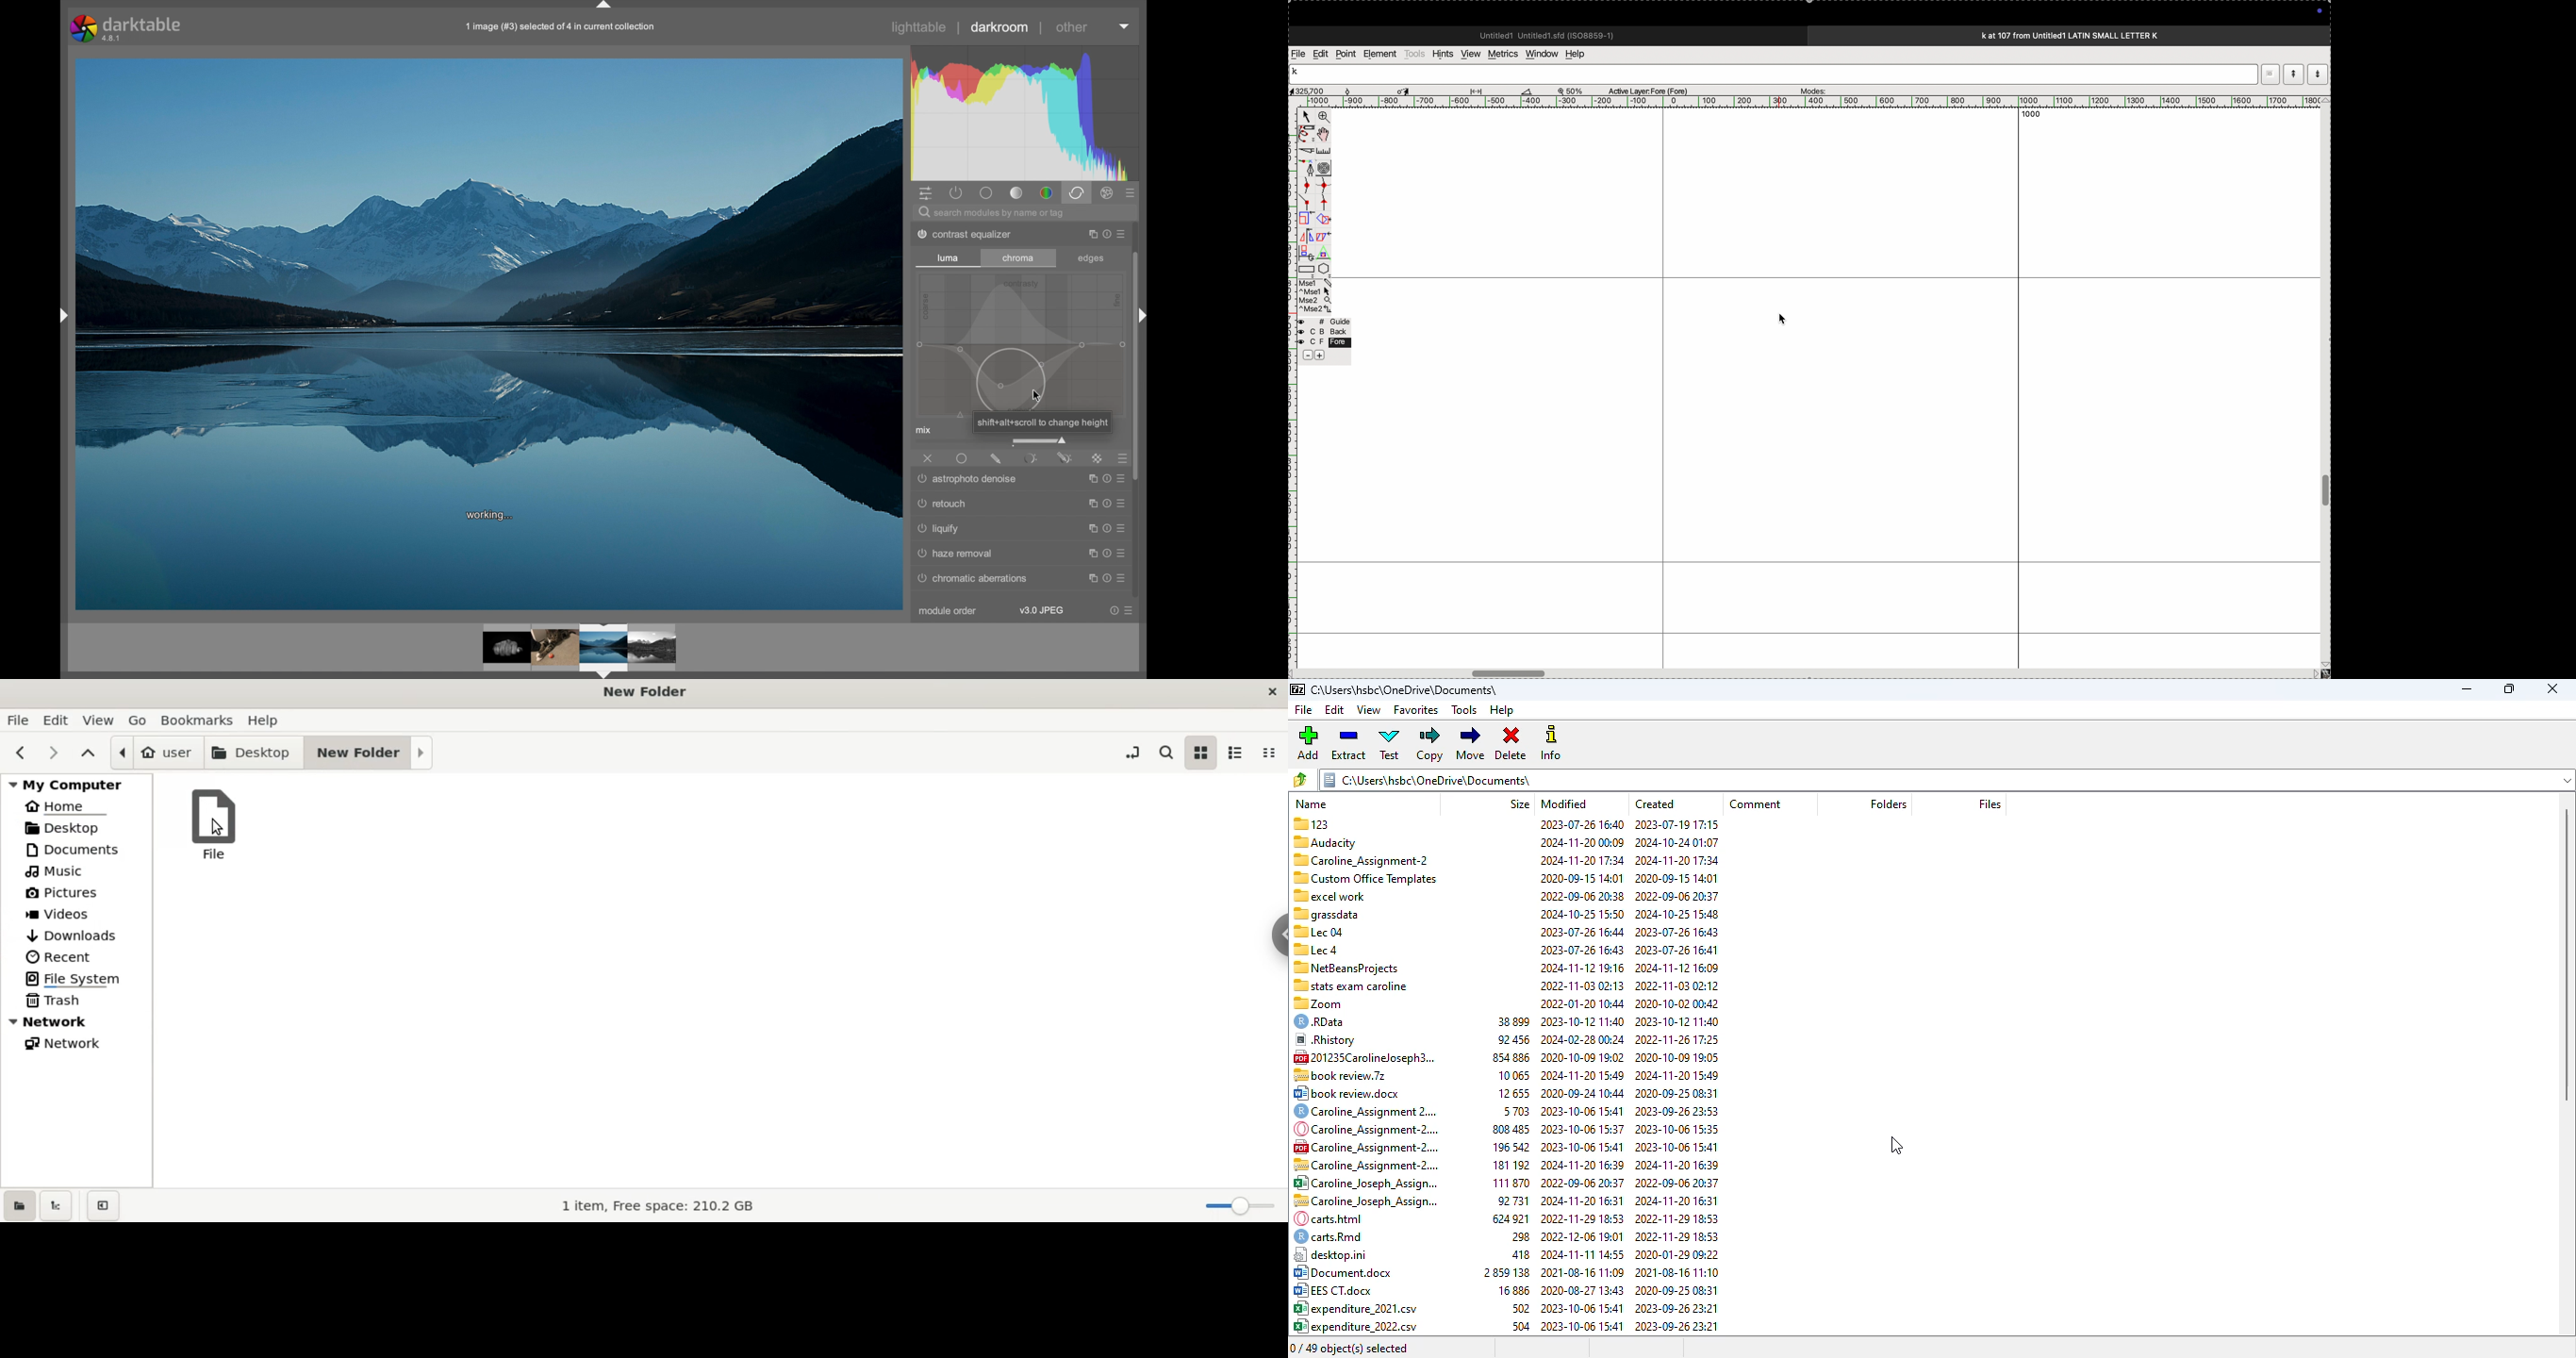  I want to click on tools, so click(1464, 710).